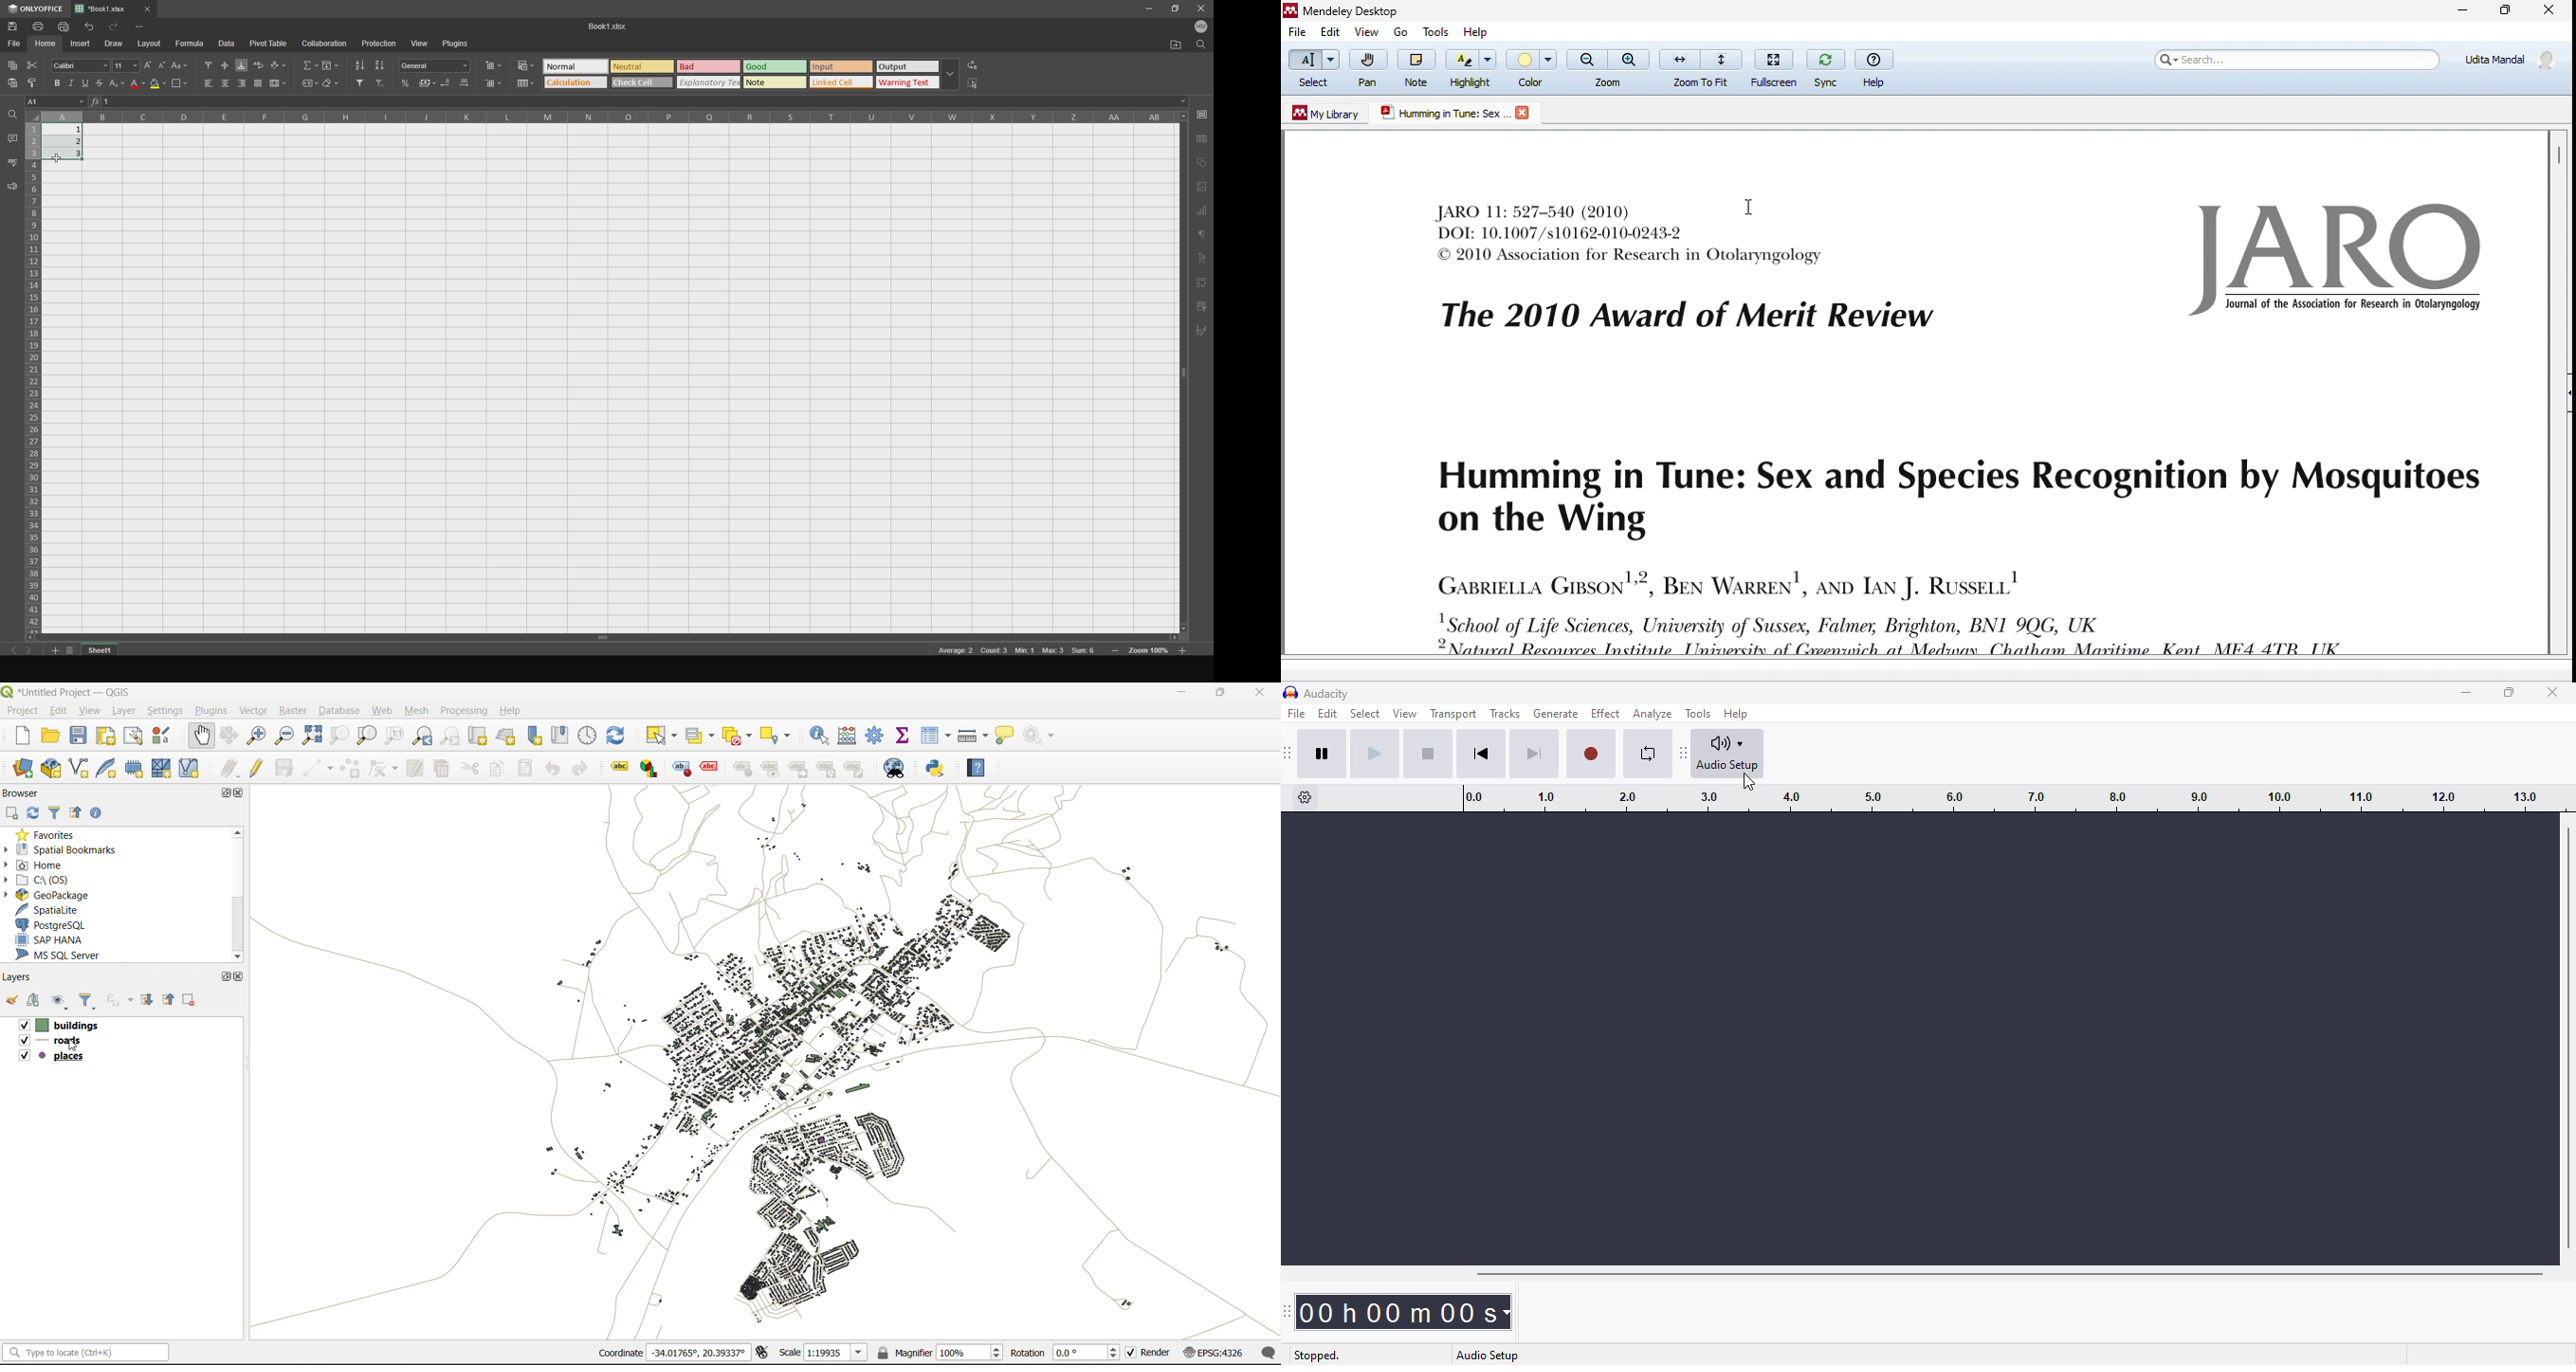 The width and height of the screenshot is (2576, 1372). Describe the element at coordinates (74, 693) in the screenshot. I see `file name and app name` at that location.